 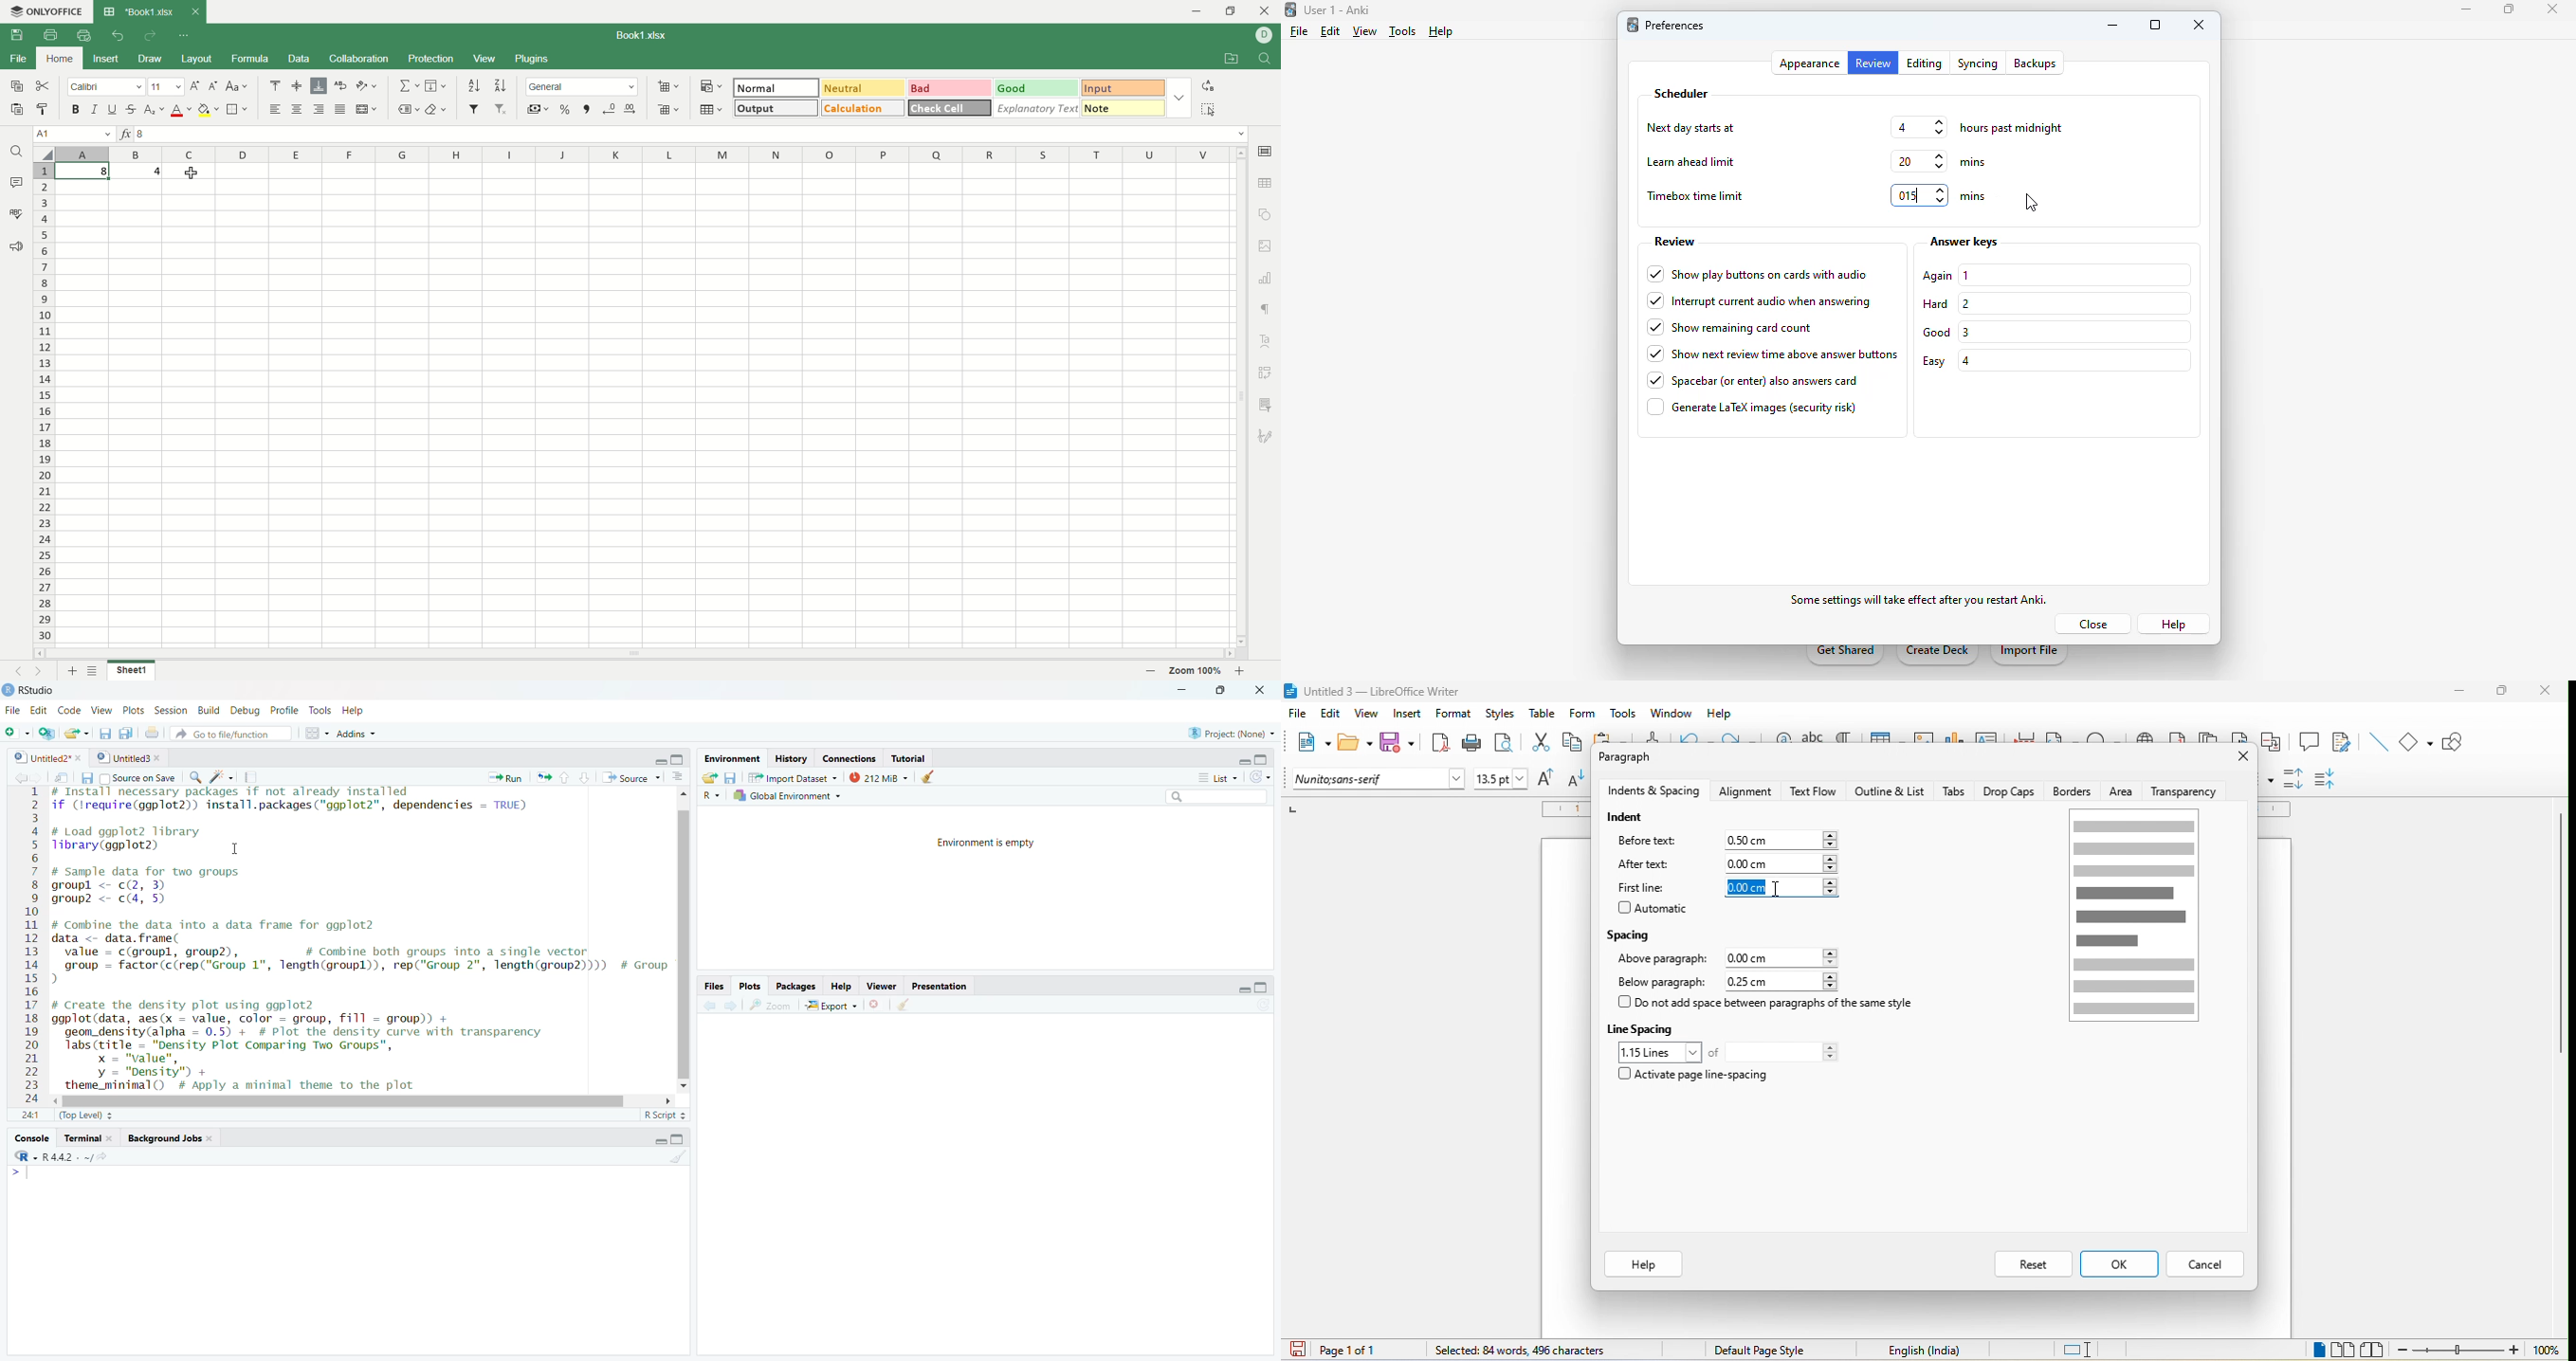 I want to click on replace, so click(x=1211, y=88).